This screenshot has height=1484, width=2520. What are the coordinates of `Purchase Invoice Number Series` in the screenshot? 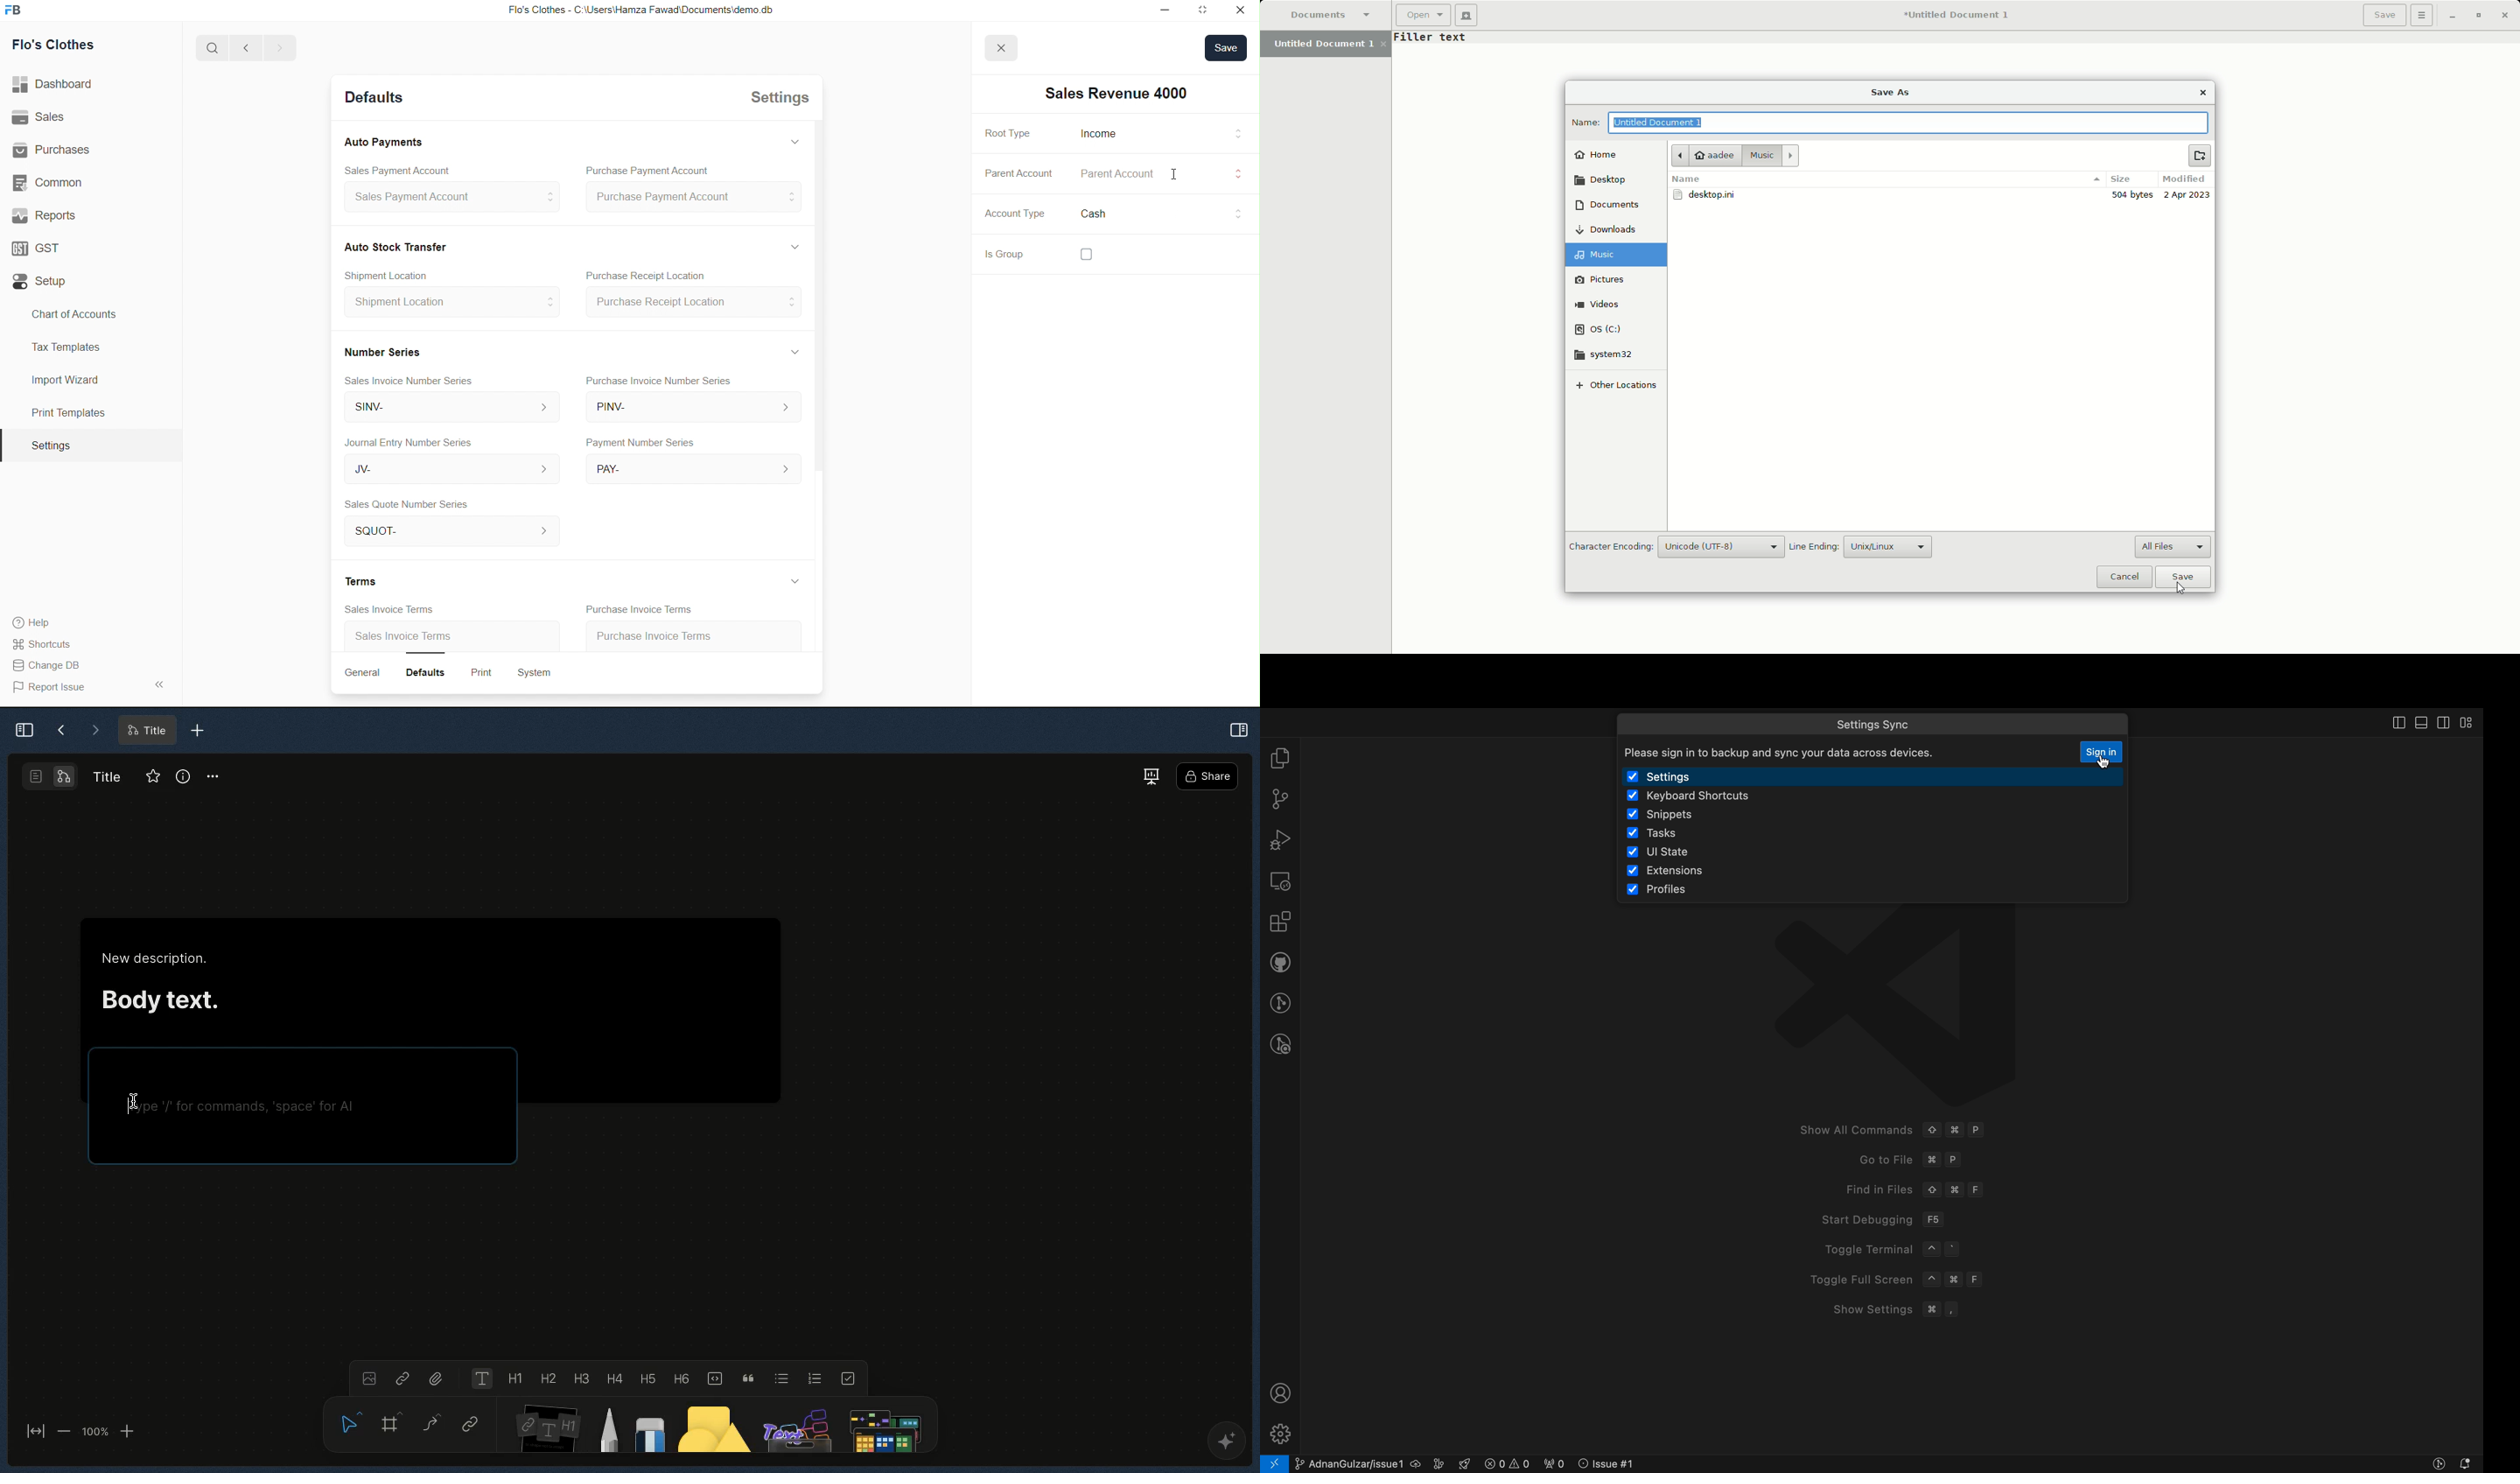 It's located at (663, 382).